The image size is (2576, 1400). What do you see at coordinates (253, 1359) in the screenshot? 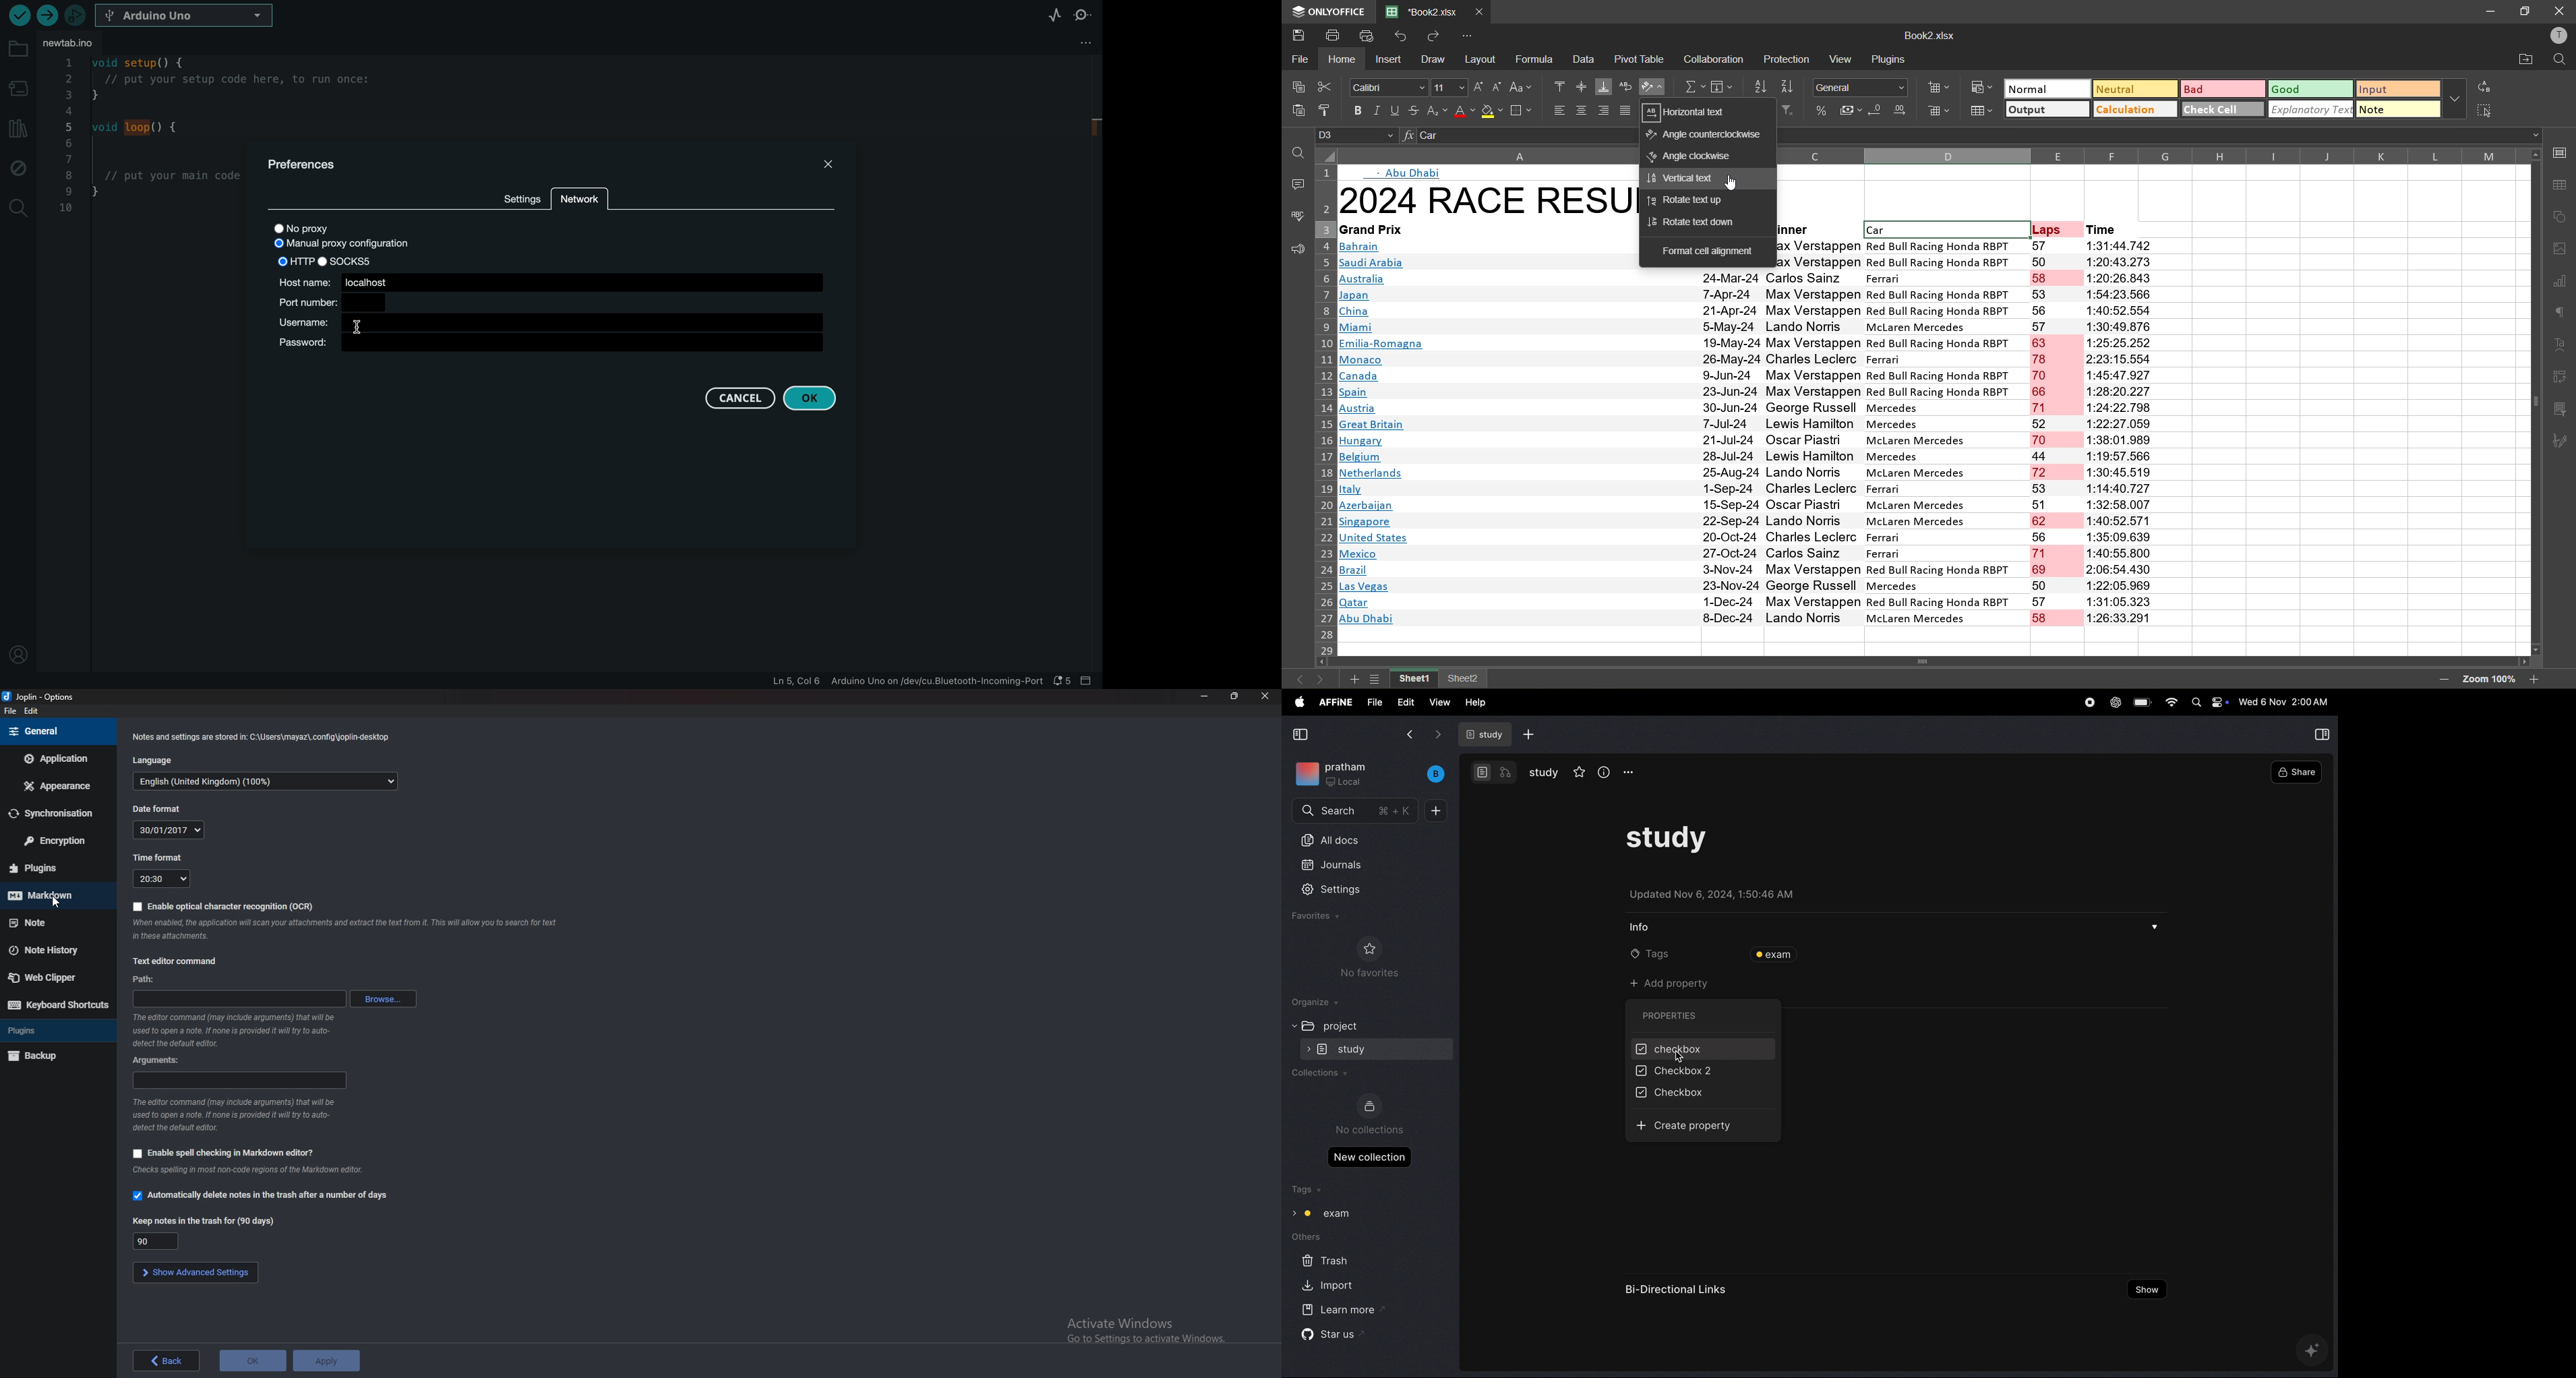
I see `ok` at bounding box center [253, 1359].